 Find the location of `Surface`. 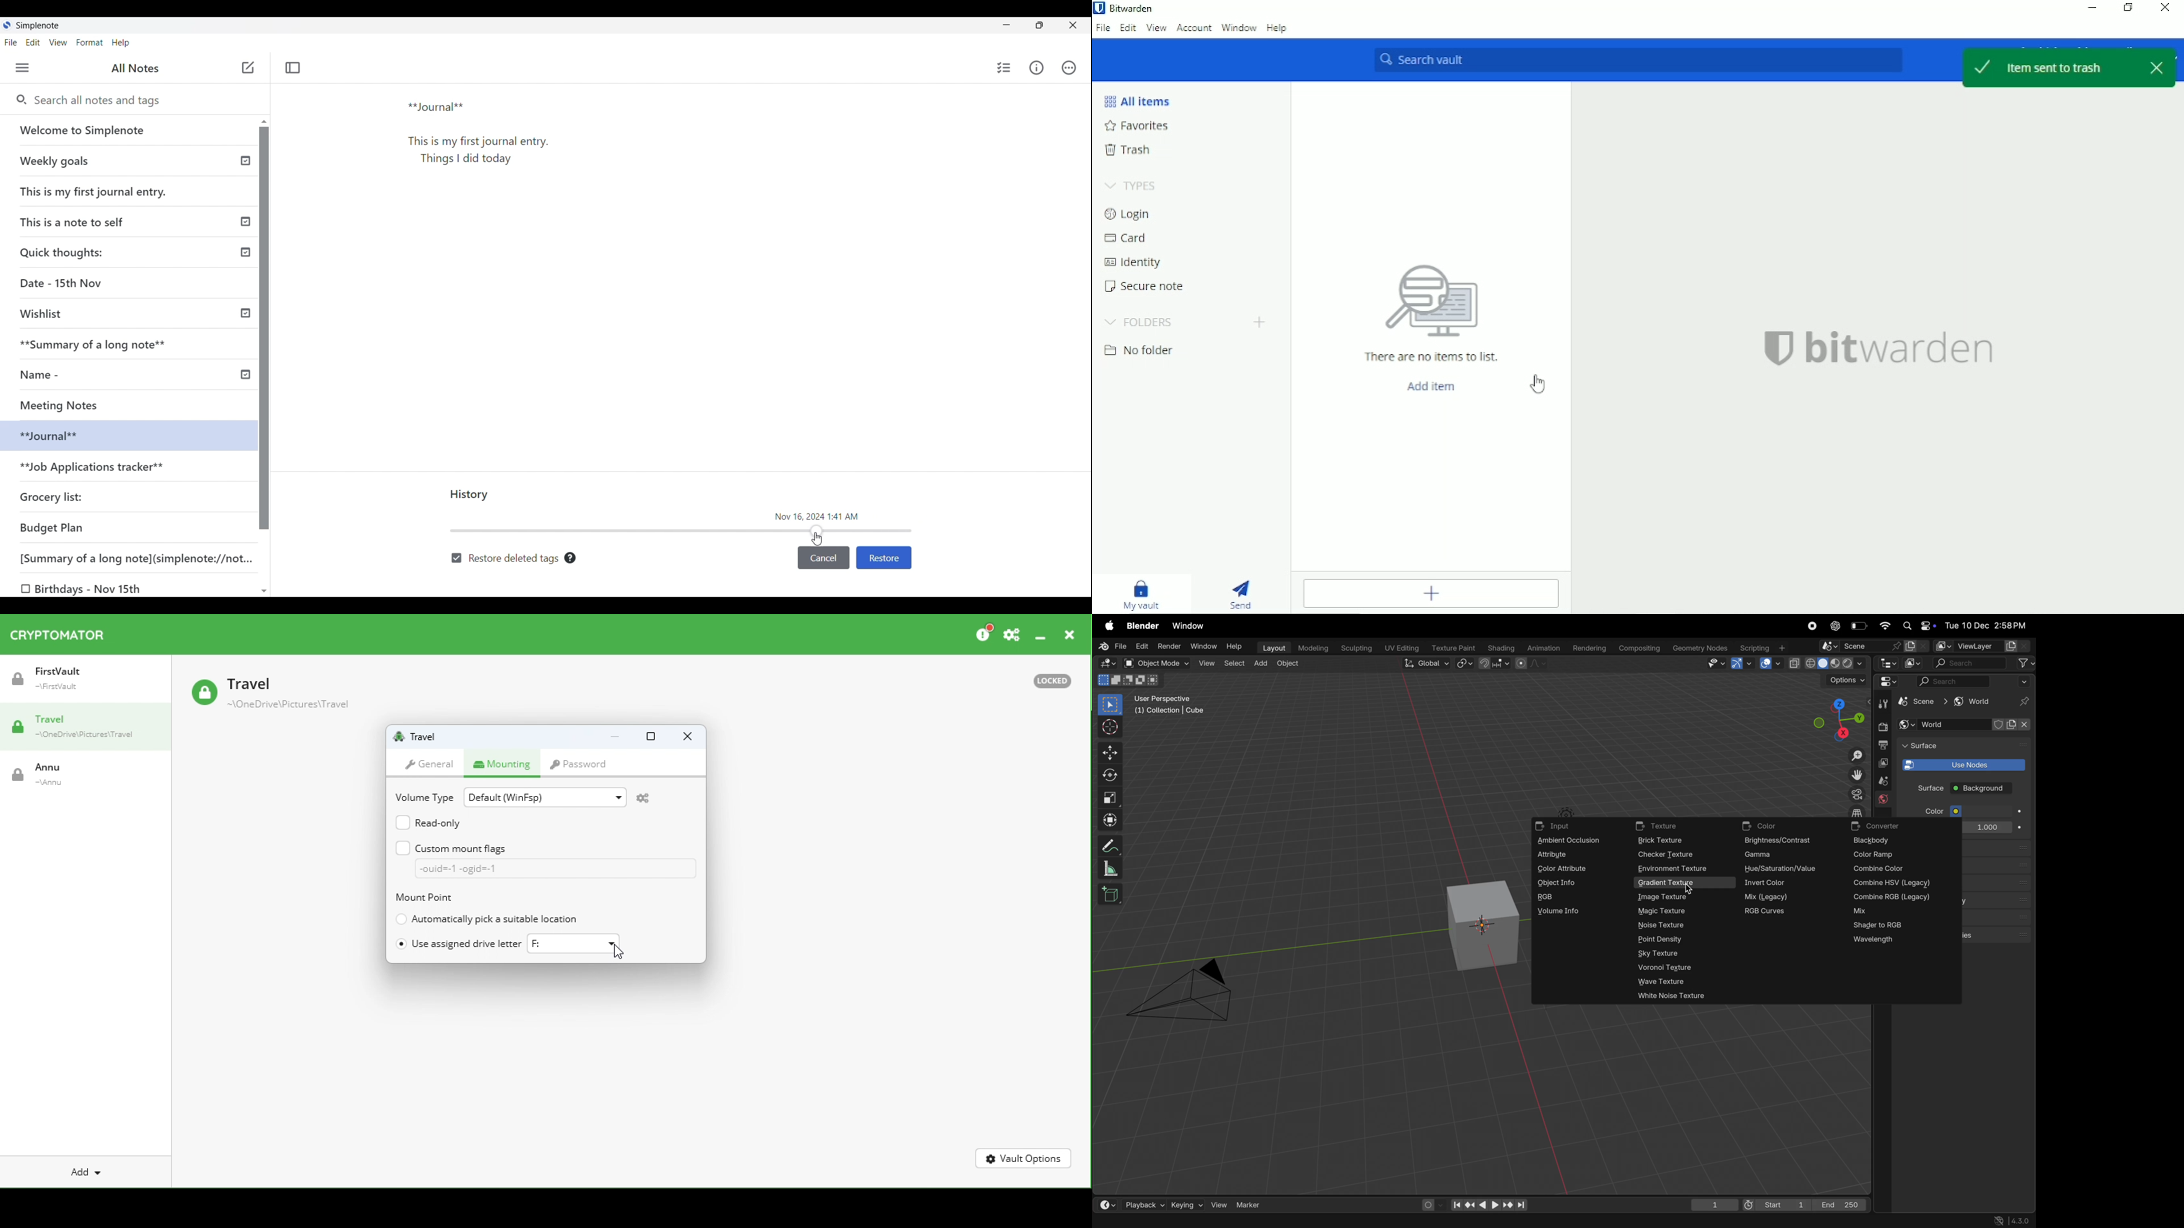

Surface is located at coordinates (1924, 788).